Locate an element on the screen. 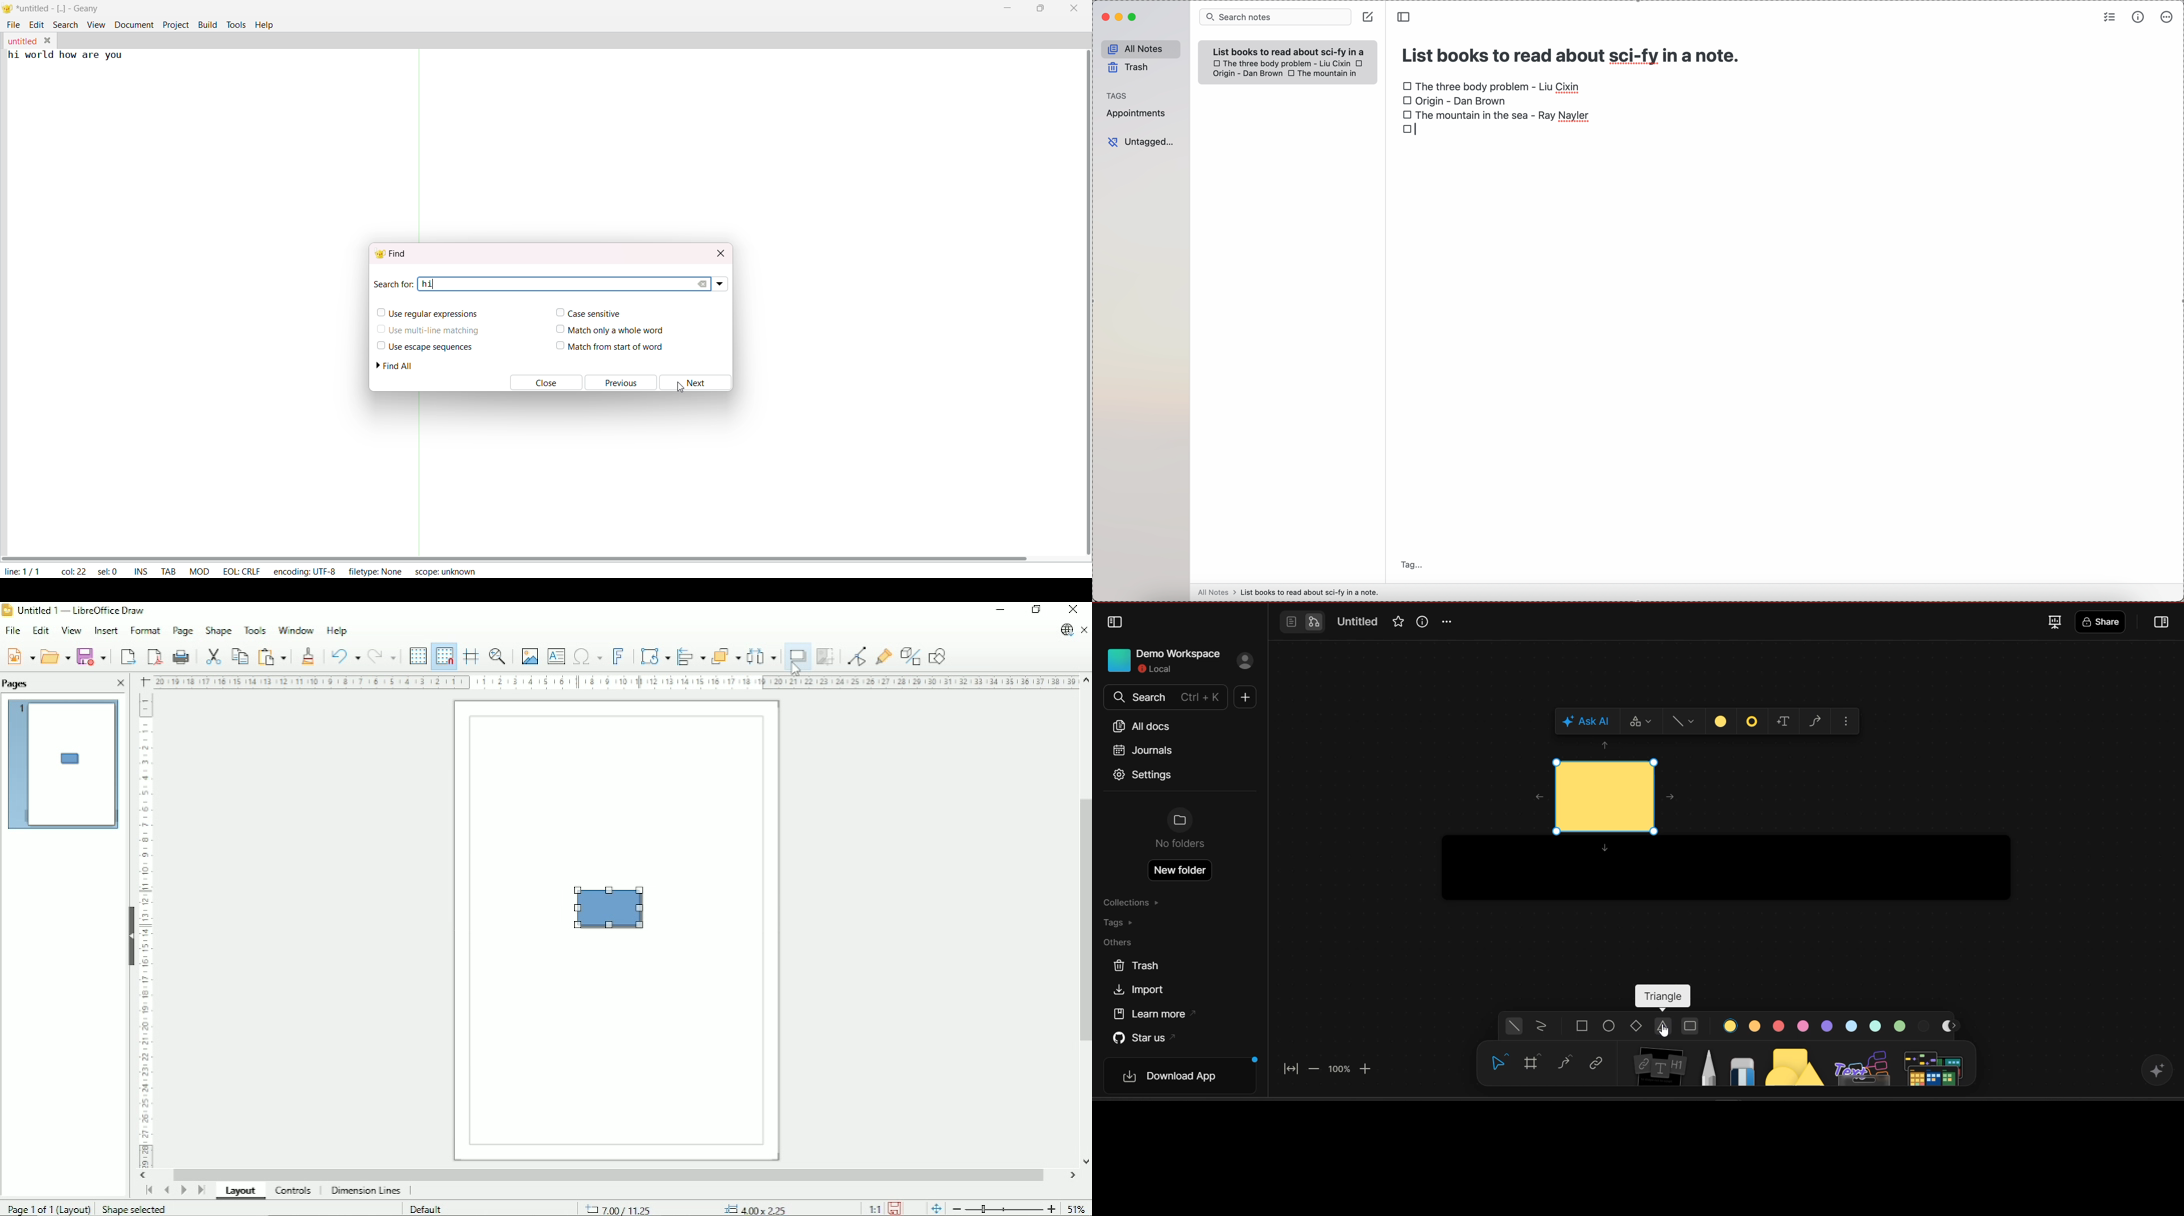 The height and width of the screenshot is (1232, 2184). checkbox The Three body problem - Liu Cixin book is located at coordinates (1280, 63).